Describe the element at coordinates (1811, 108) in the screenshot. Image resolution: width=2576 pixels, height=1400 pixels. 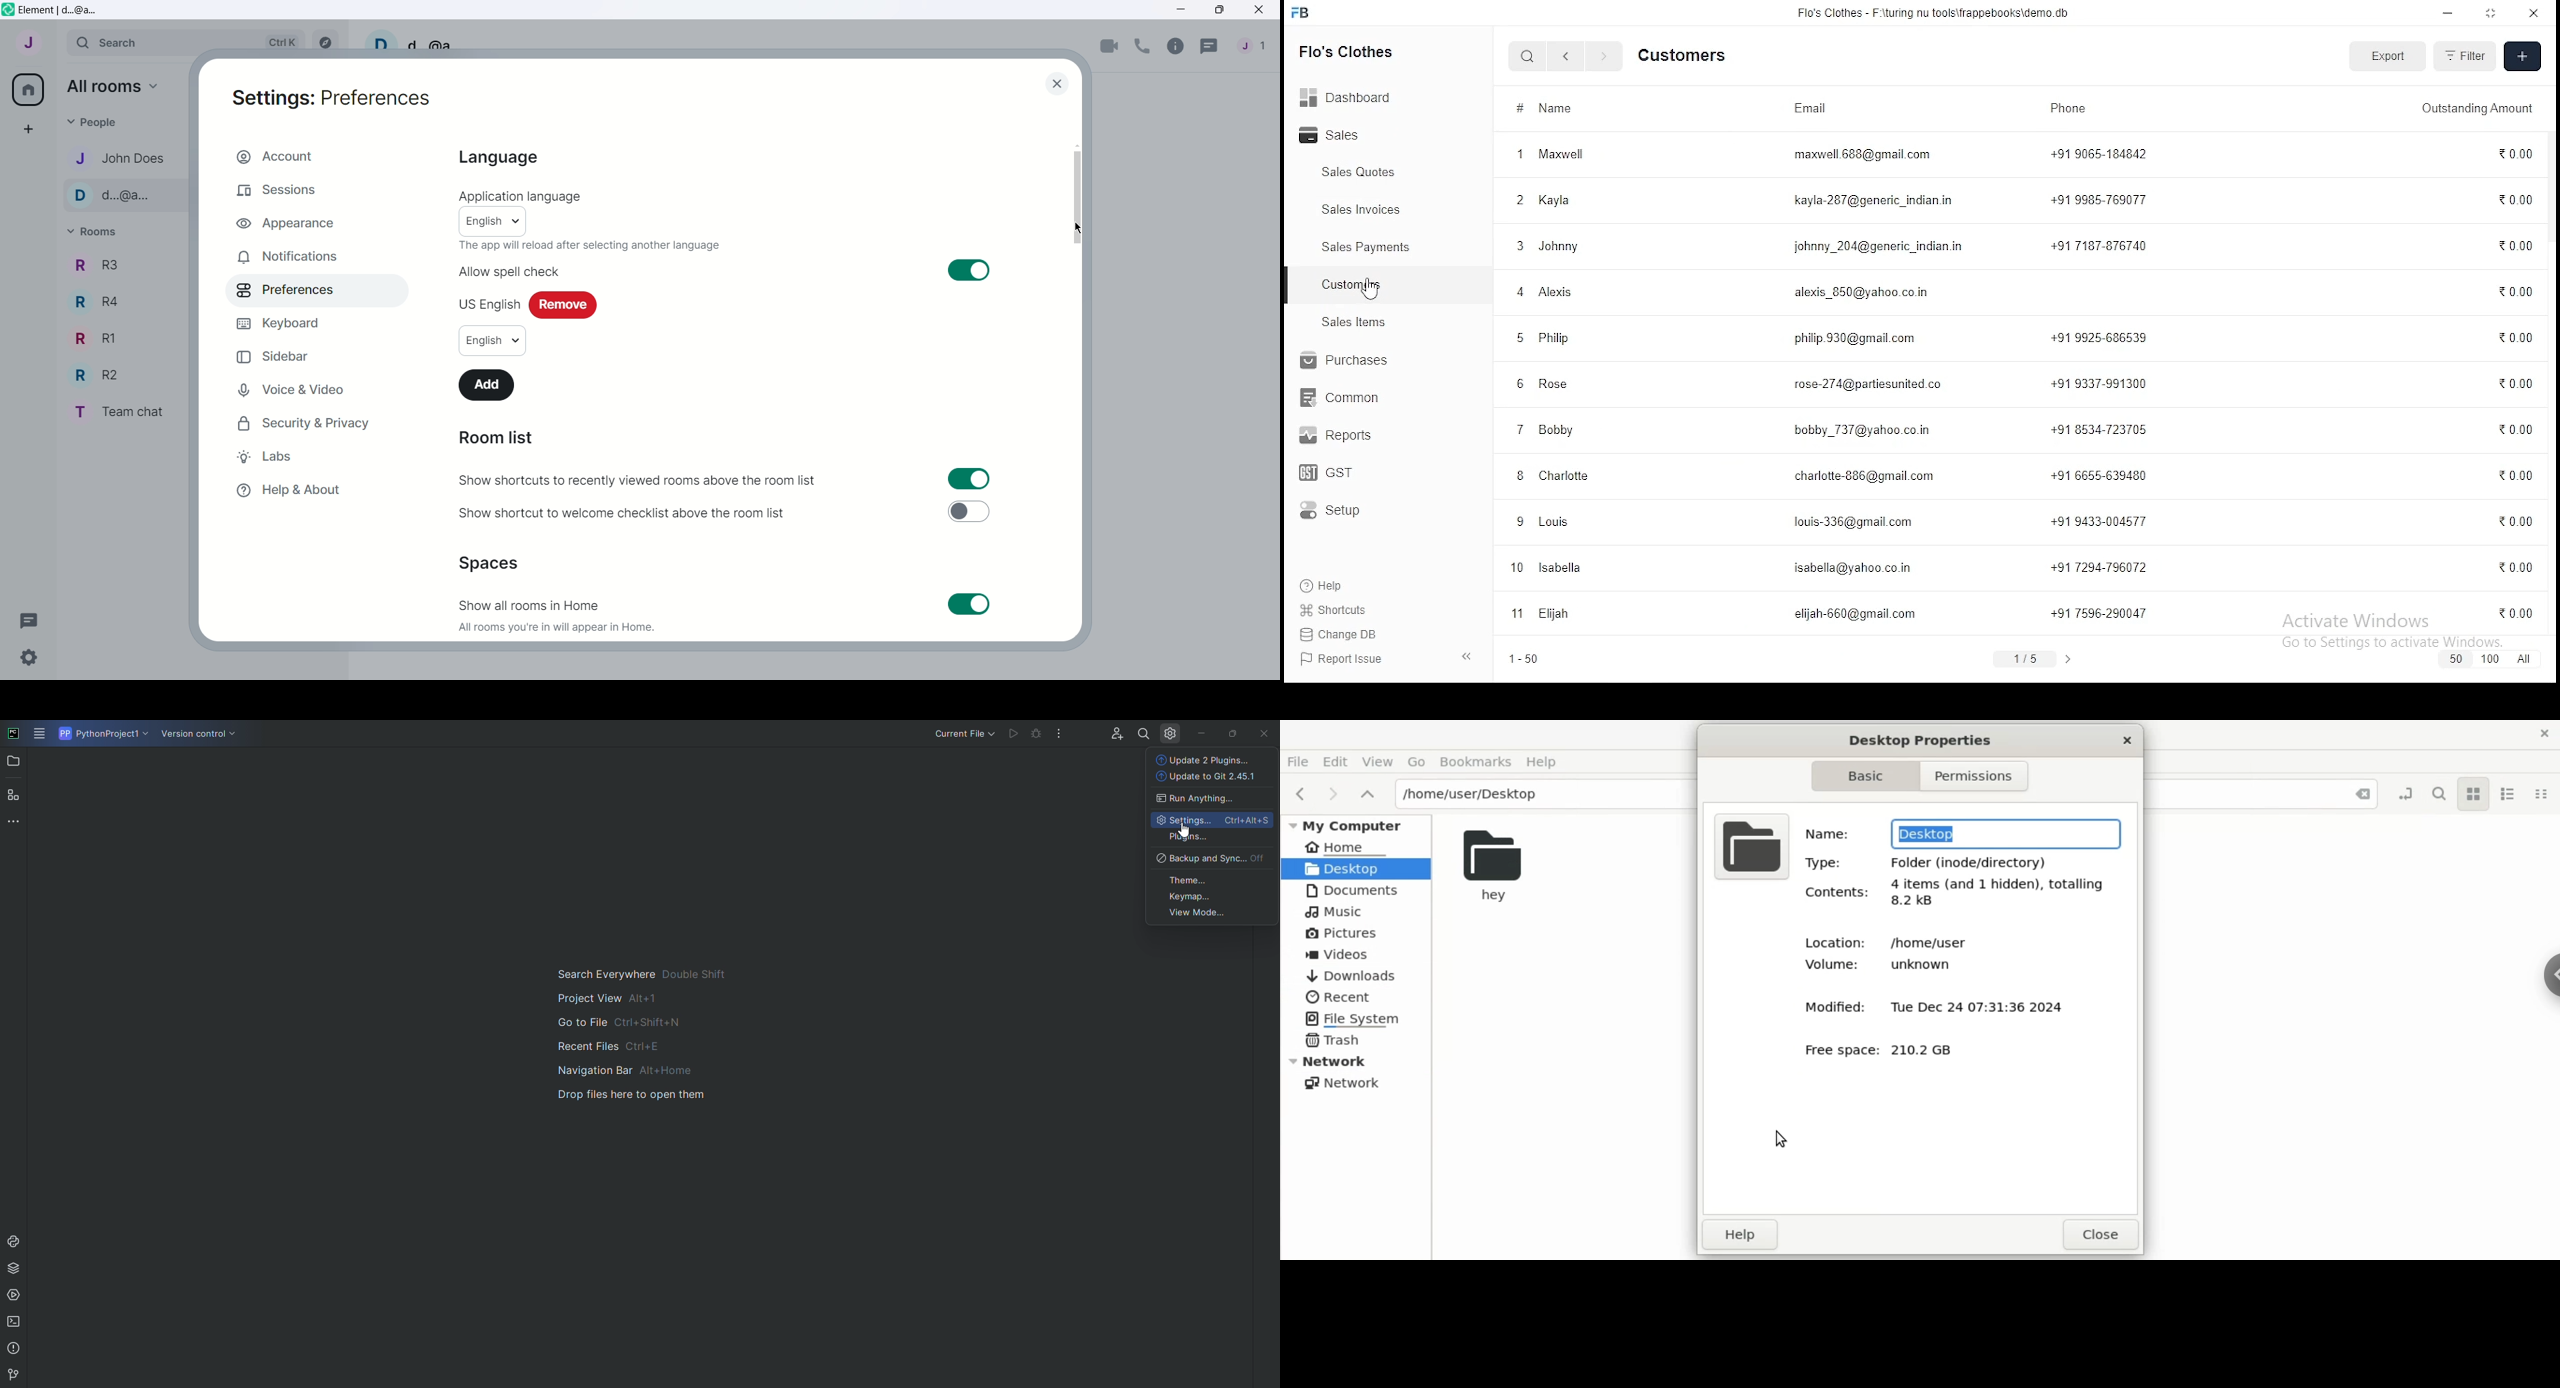
I see `email` at that location.